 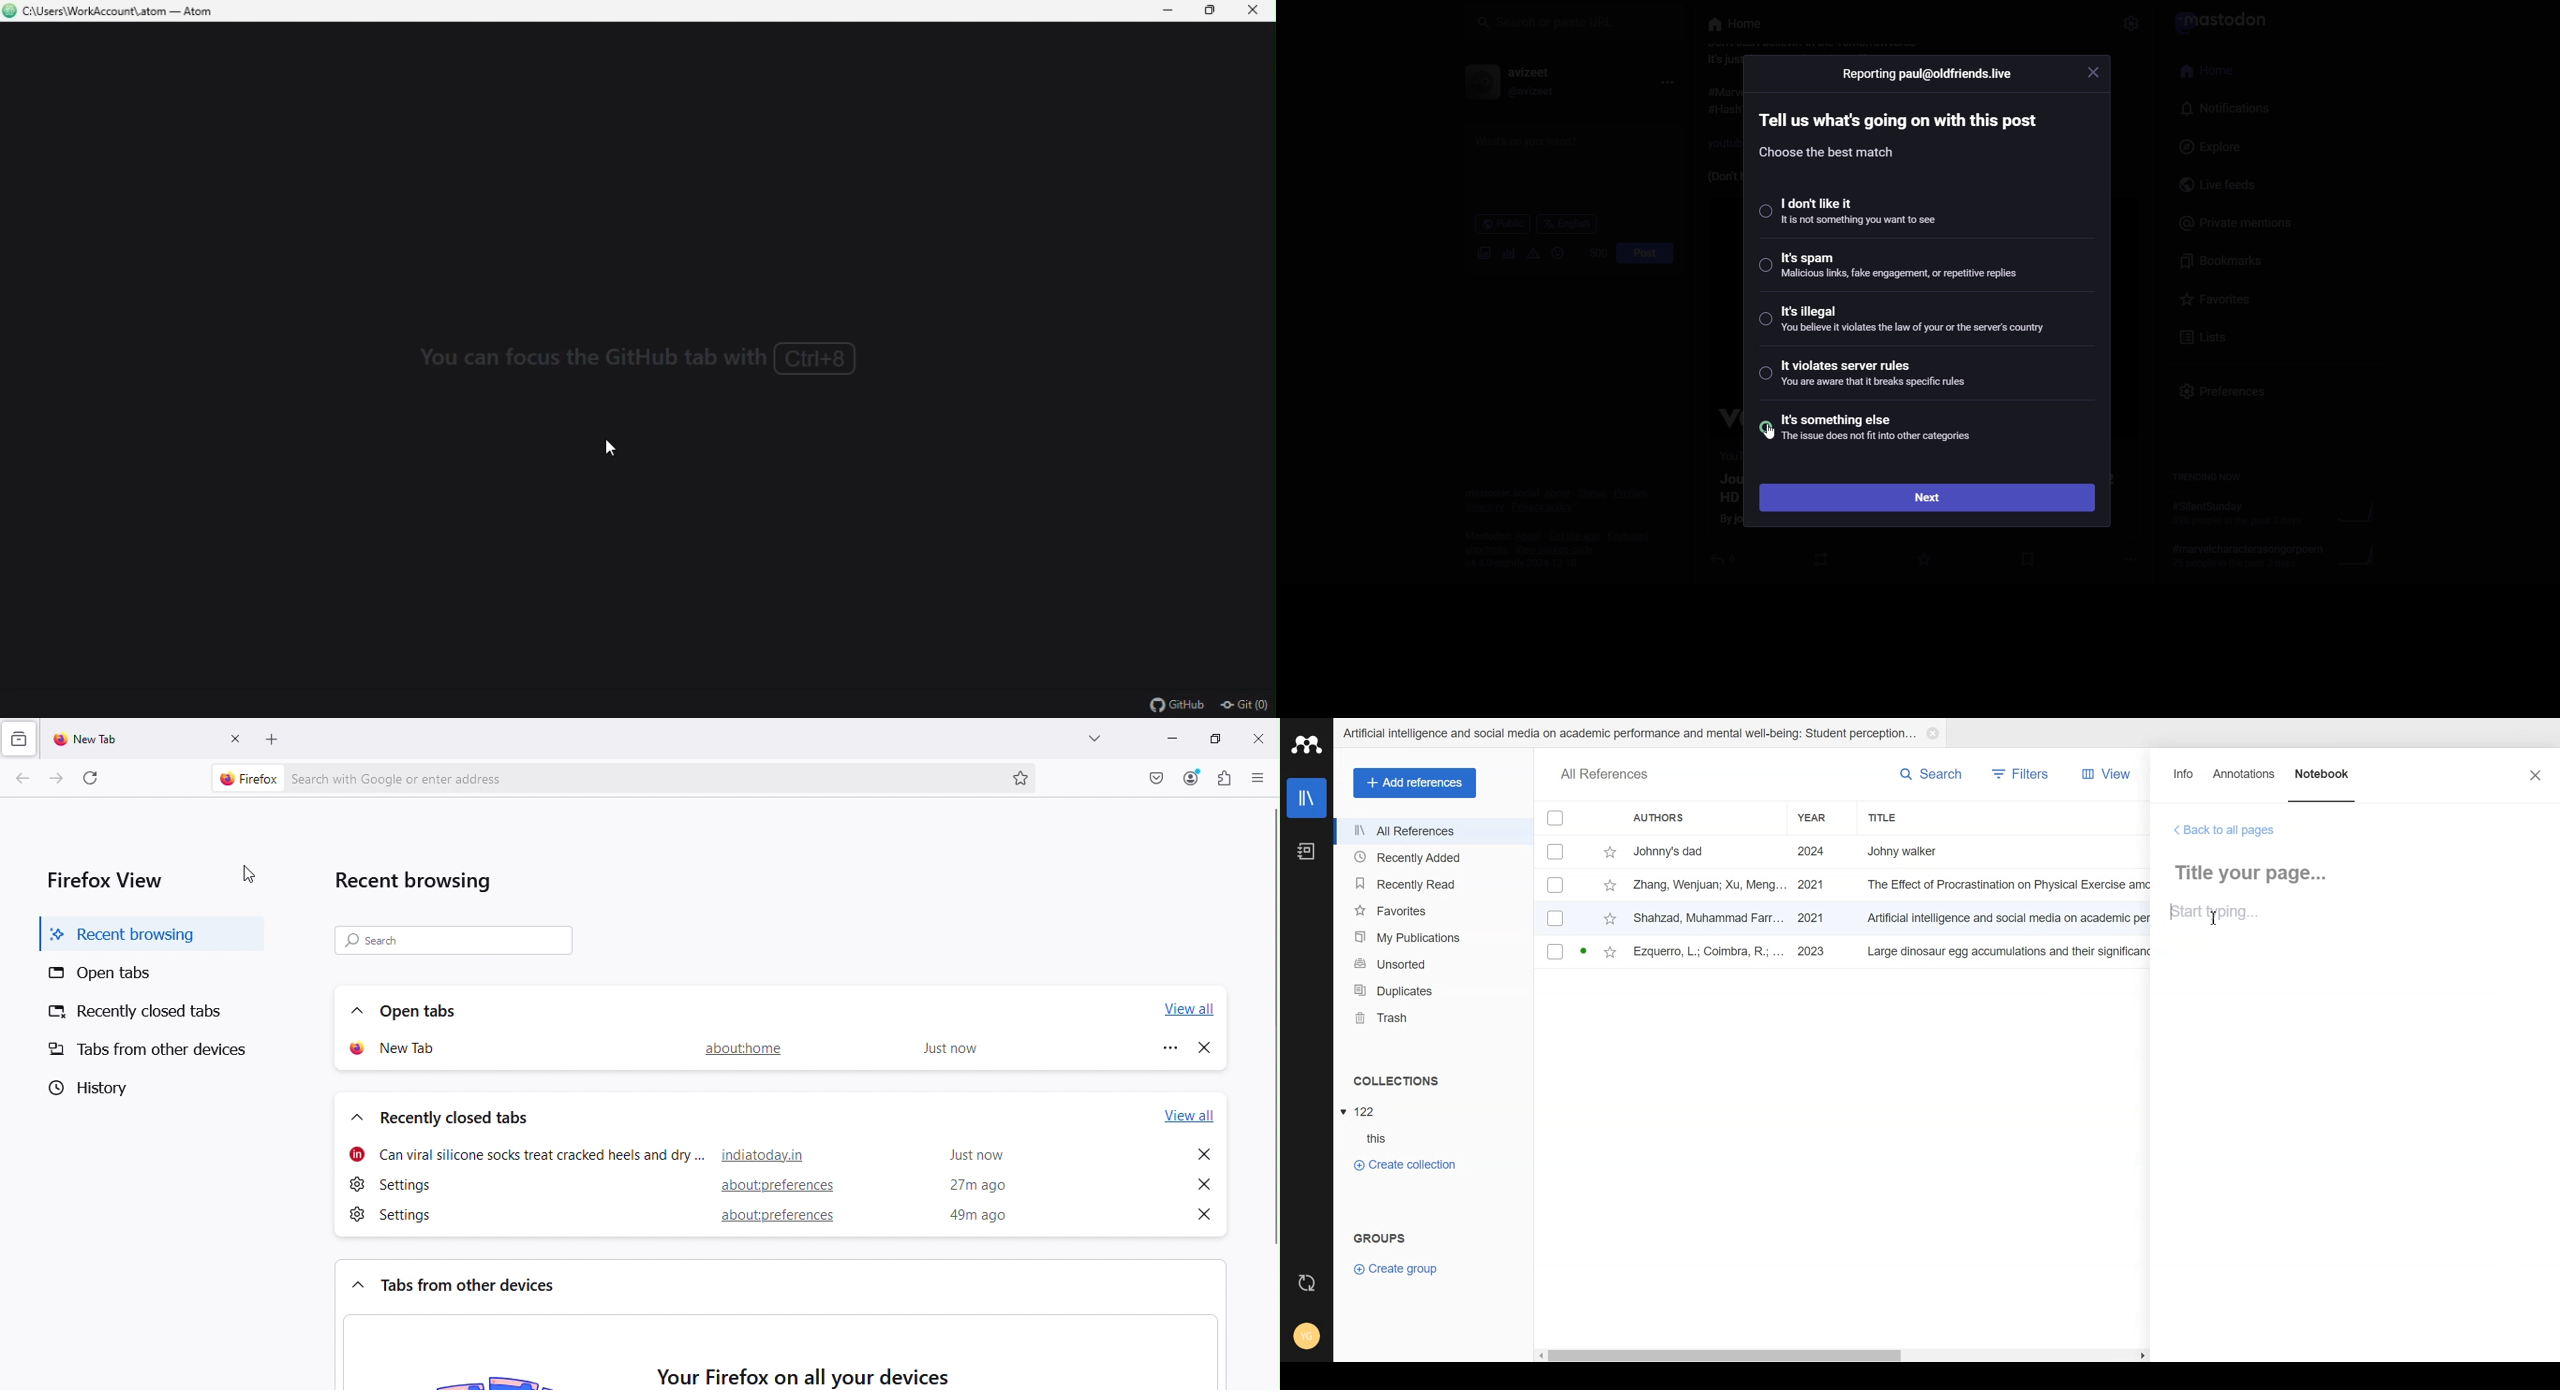 What do you see at coordinates (2535, 775) in the screenshot?
I see `Close` at bounding box center [2535, 775].